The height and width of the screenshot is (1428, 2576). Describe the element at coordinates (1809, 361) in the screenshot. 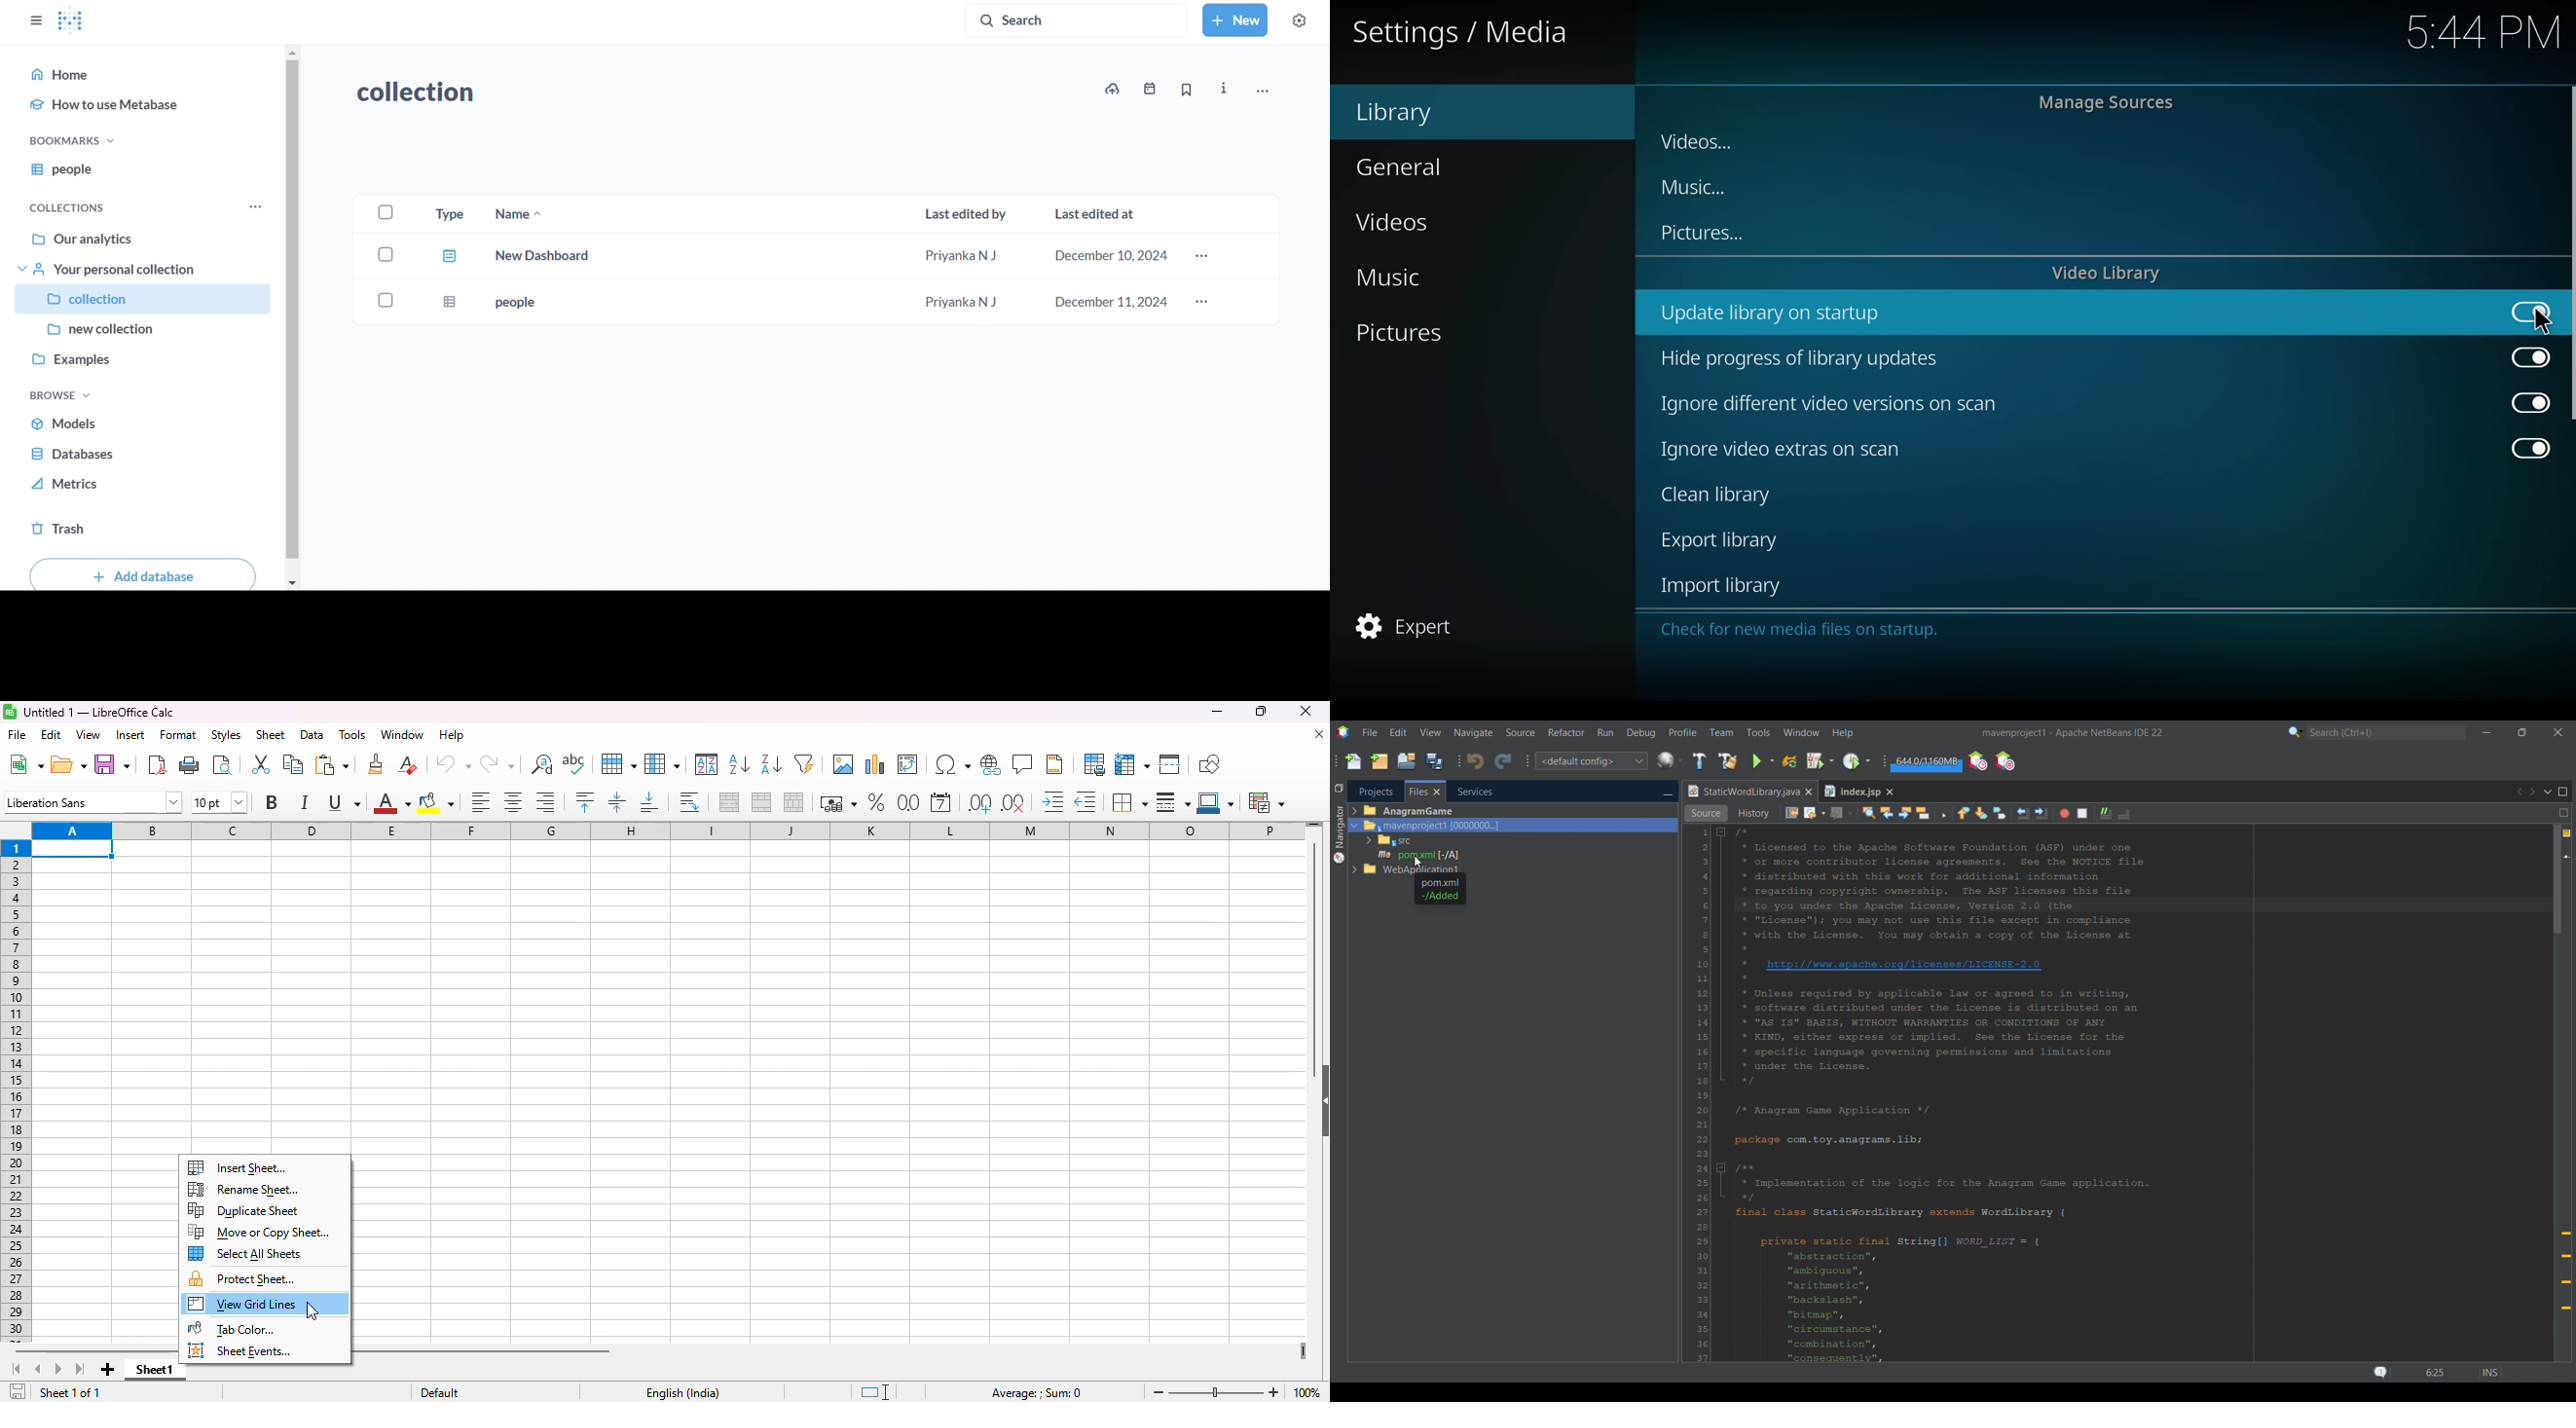

I see `hide progress of library updates` at that location.